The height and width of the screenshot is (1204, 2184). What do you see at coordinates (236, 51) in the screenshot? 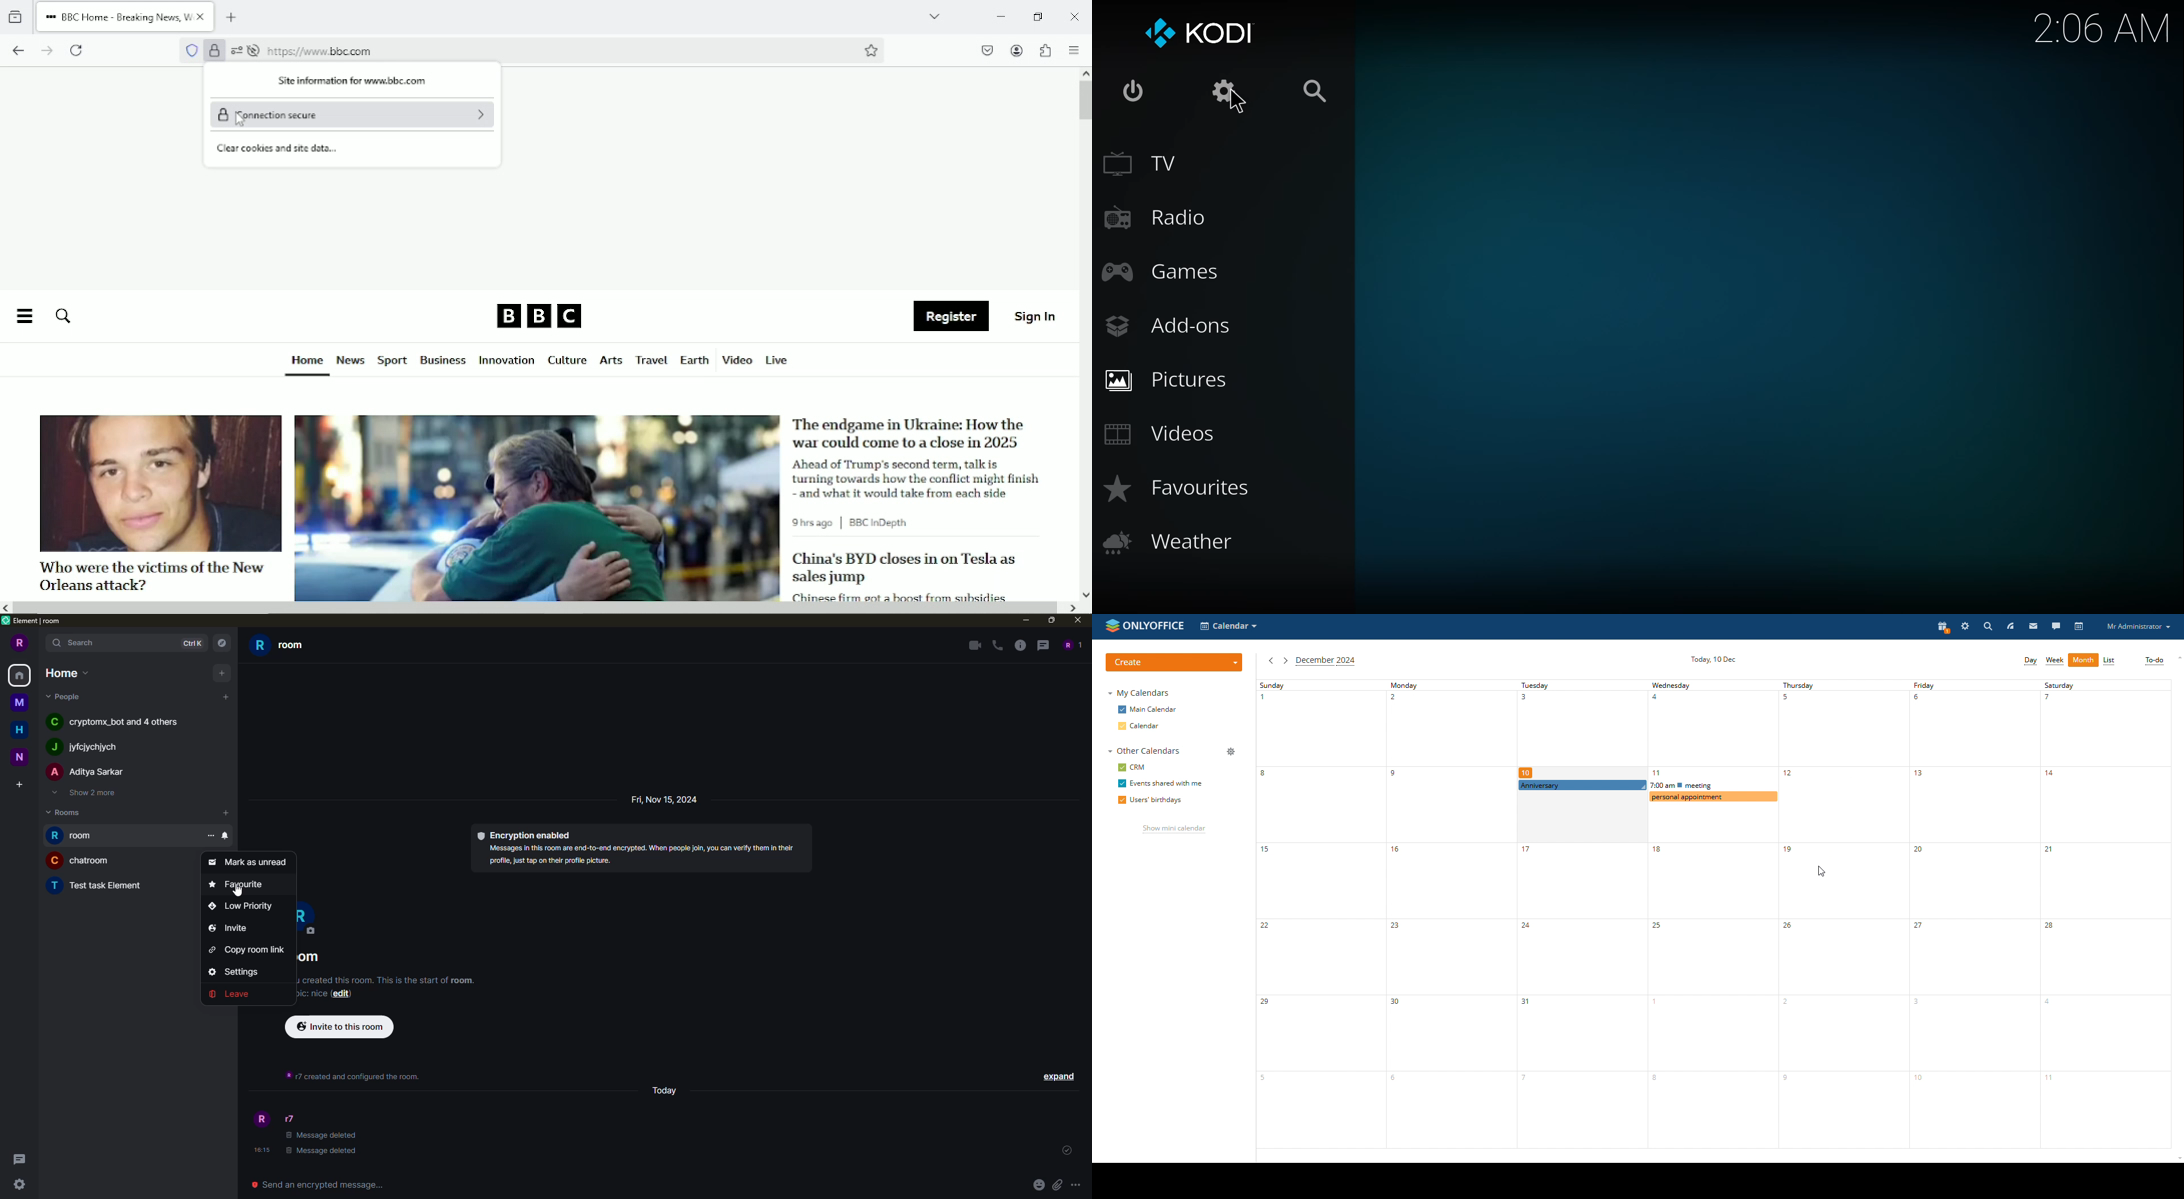
I see `settings` at bounding box center [236, 51].